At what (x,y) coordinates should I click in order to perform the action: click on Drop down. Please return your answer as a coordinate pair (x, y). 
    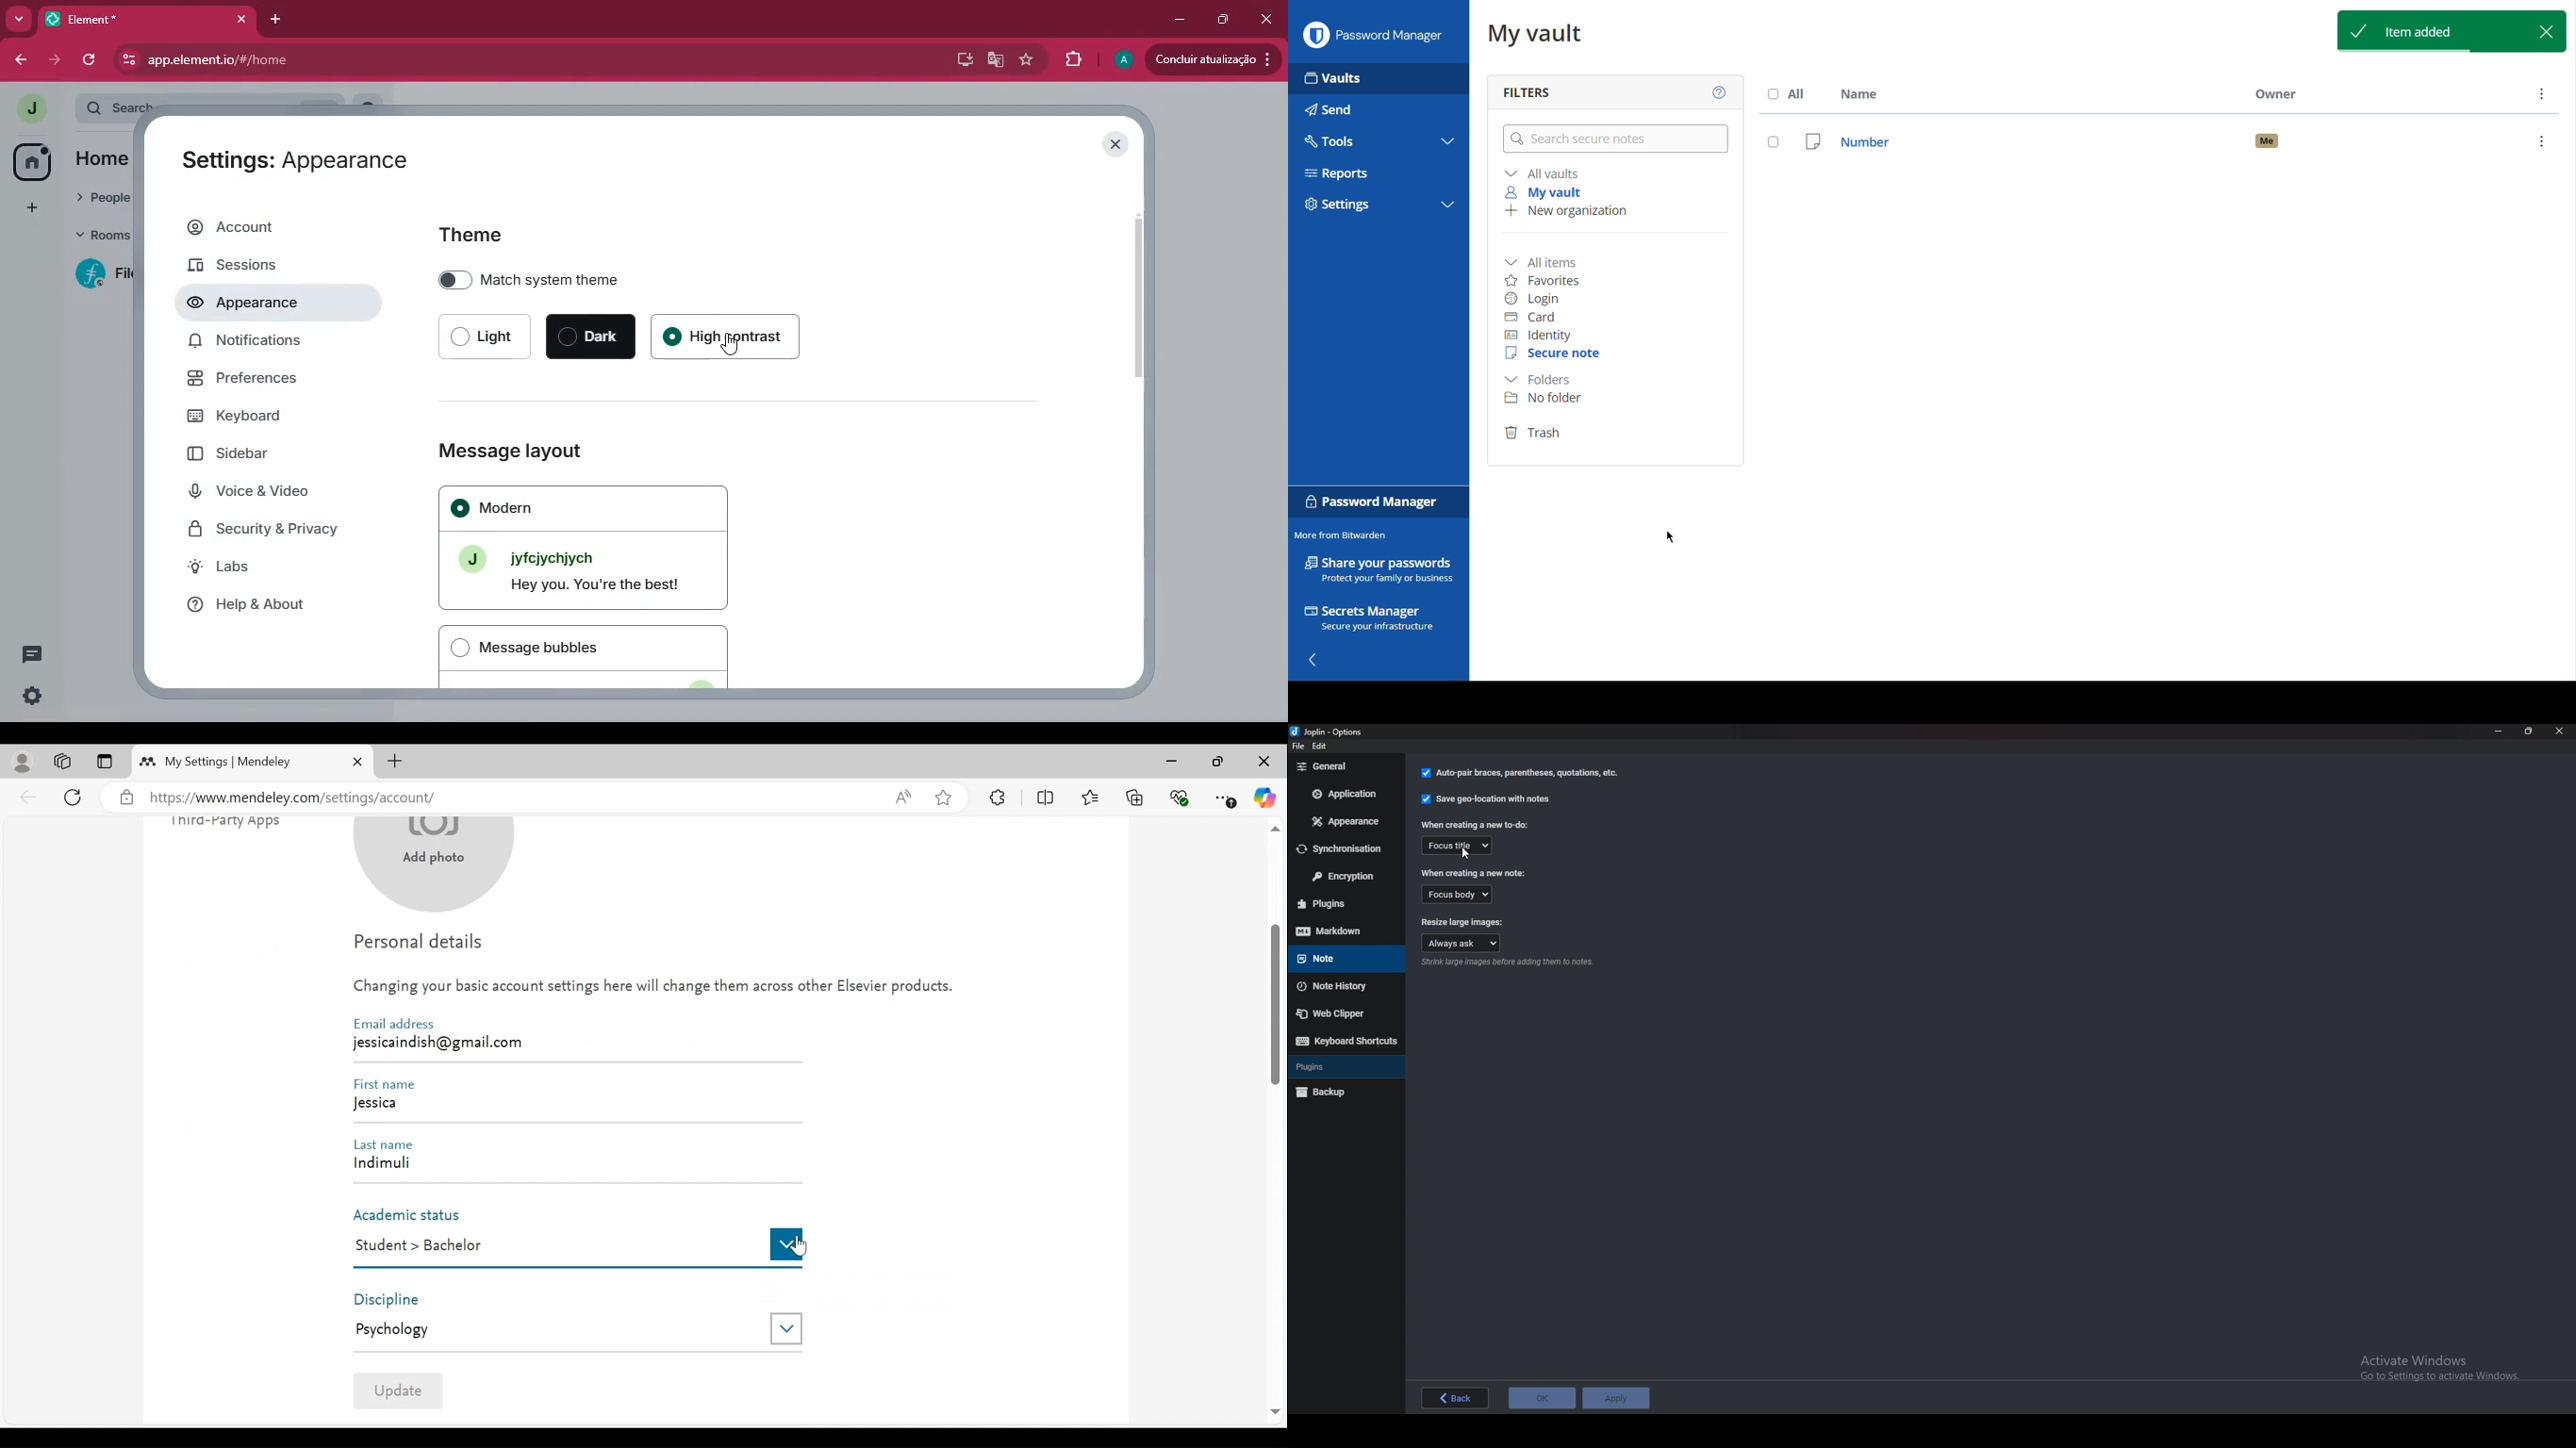
    Looking at the image, I should click on (787, 1244).